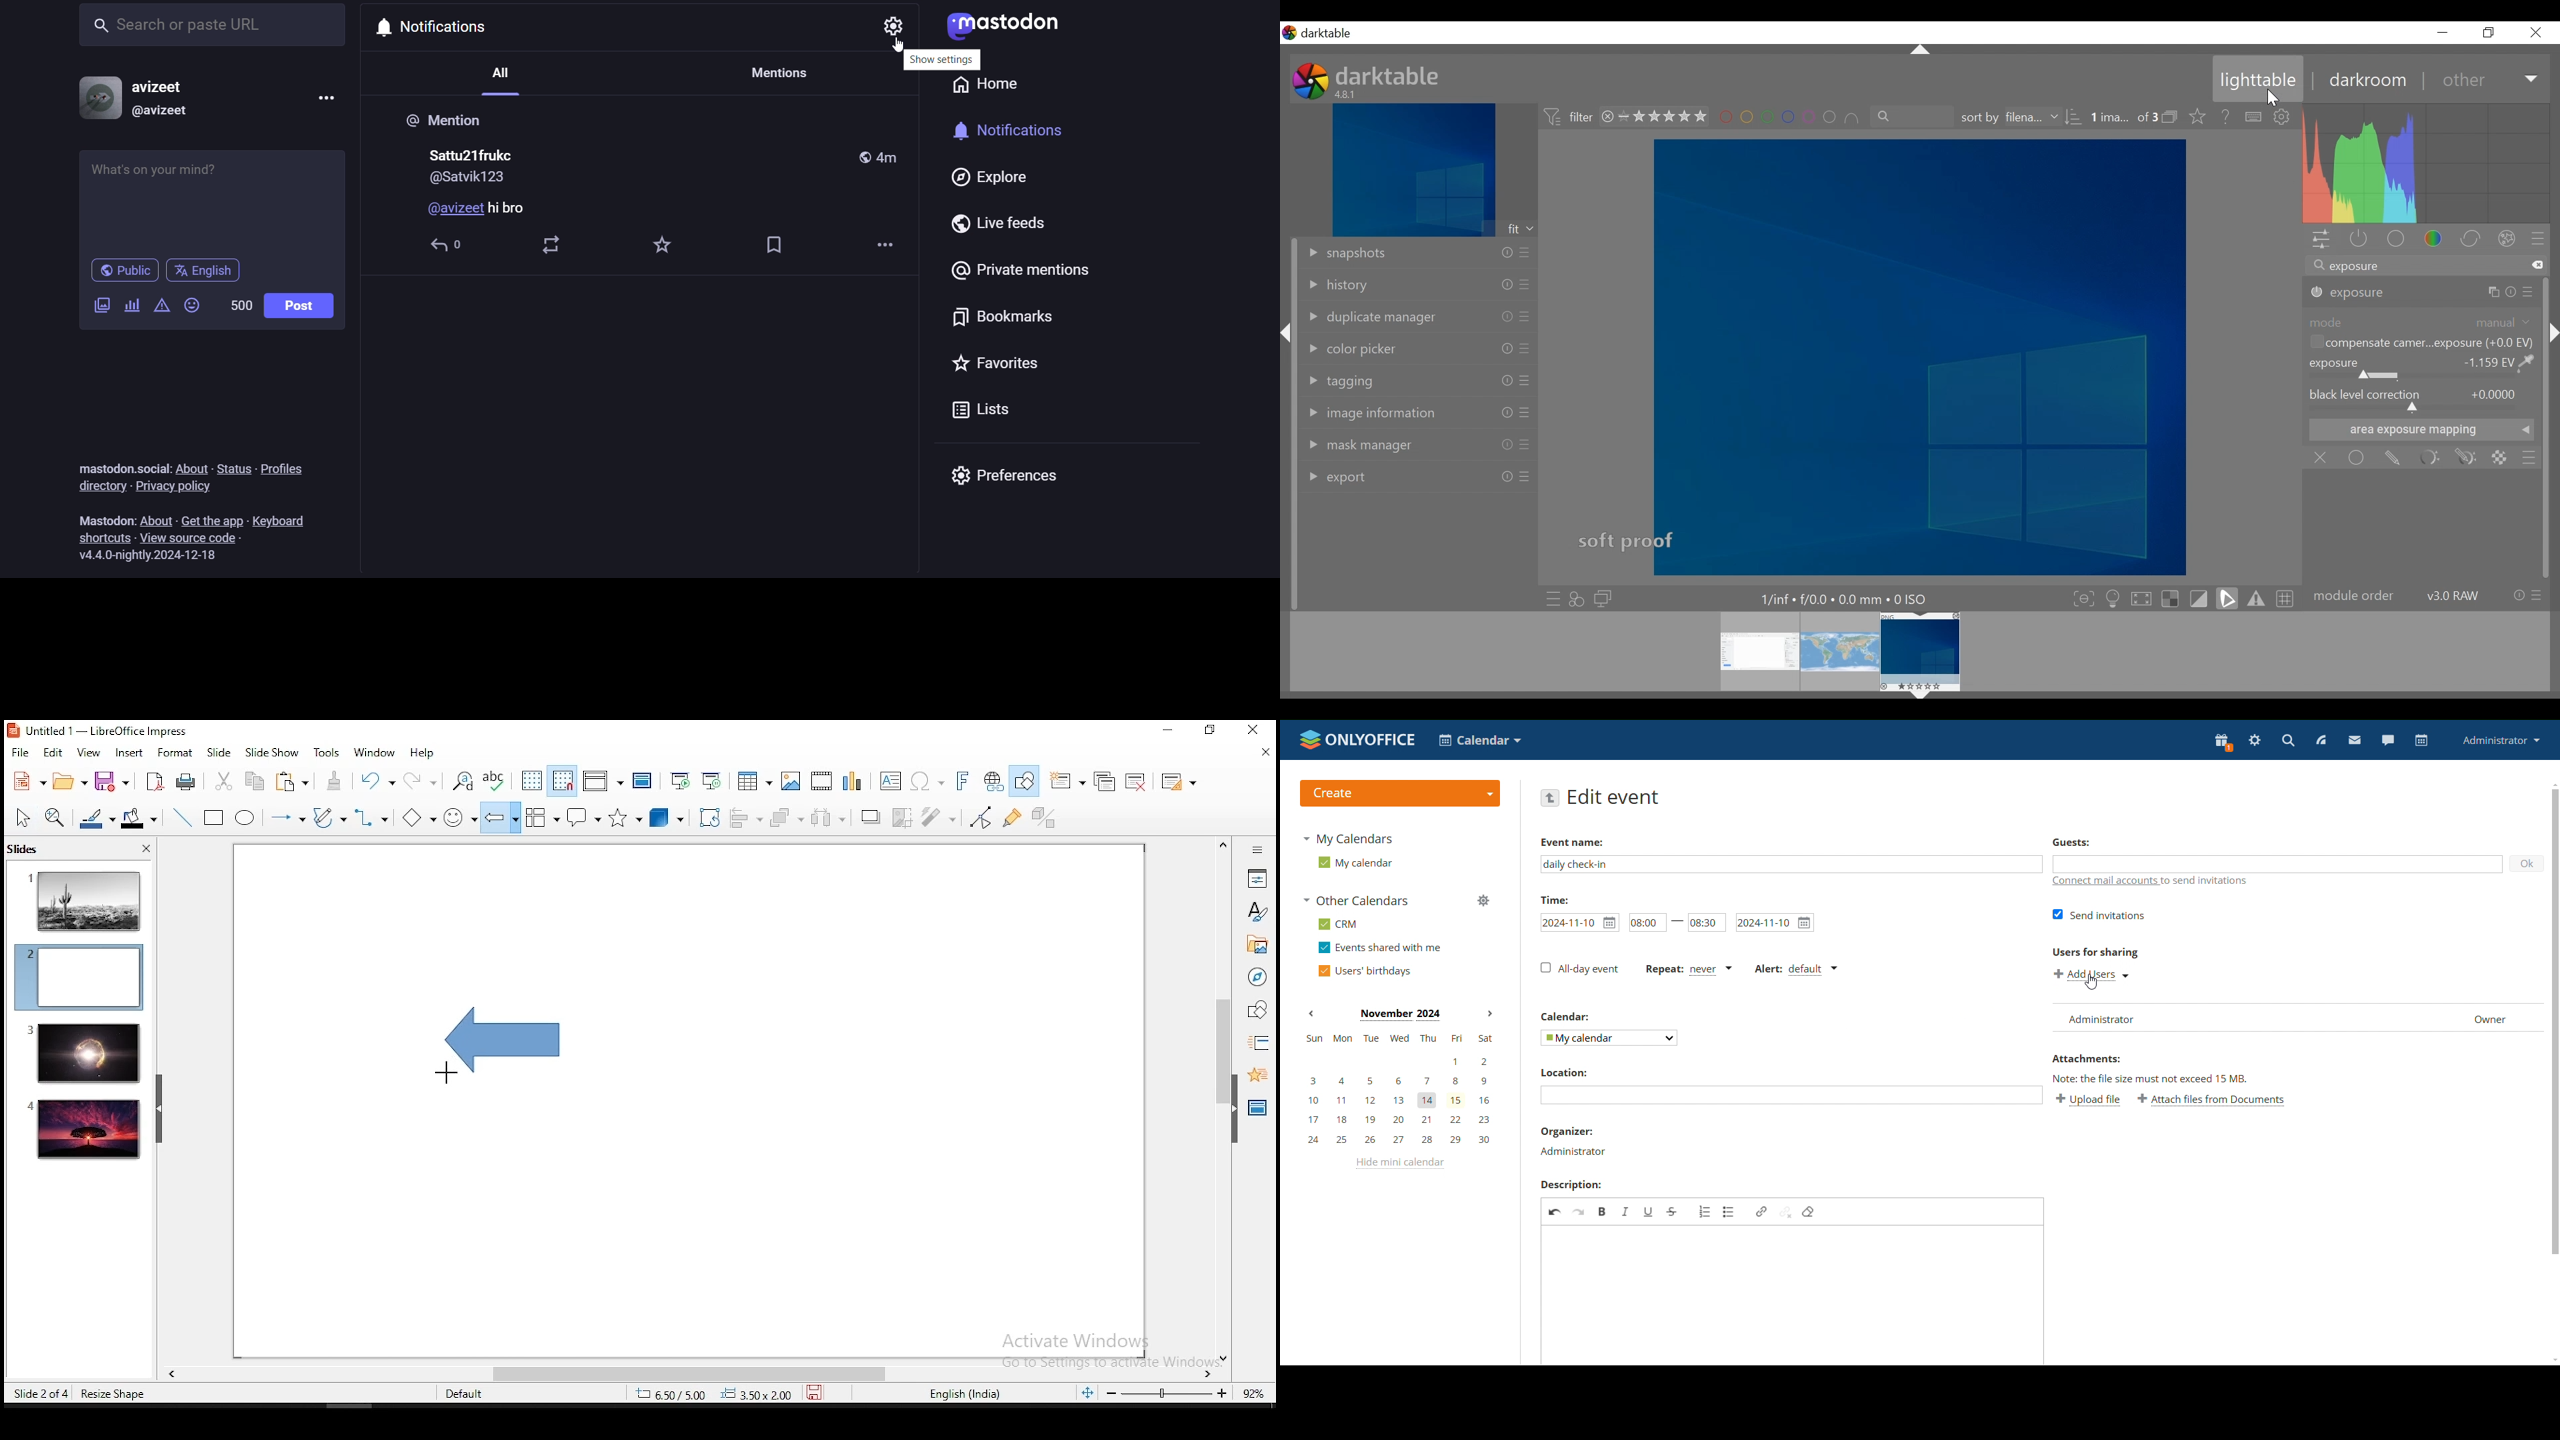 Image resolution: width=2576 pixels, height=1456 pixels. Describe the element at coordinates (889, 248) in the screenshot. I see `more information` at that location.